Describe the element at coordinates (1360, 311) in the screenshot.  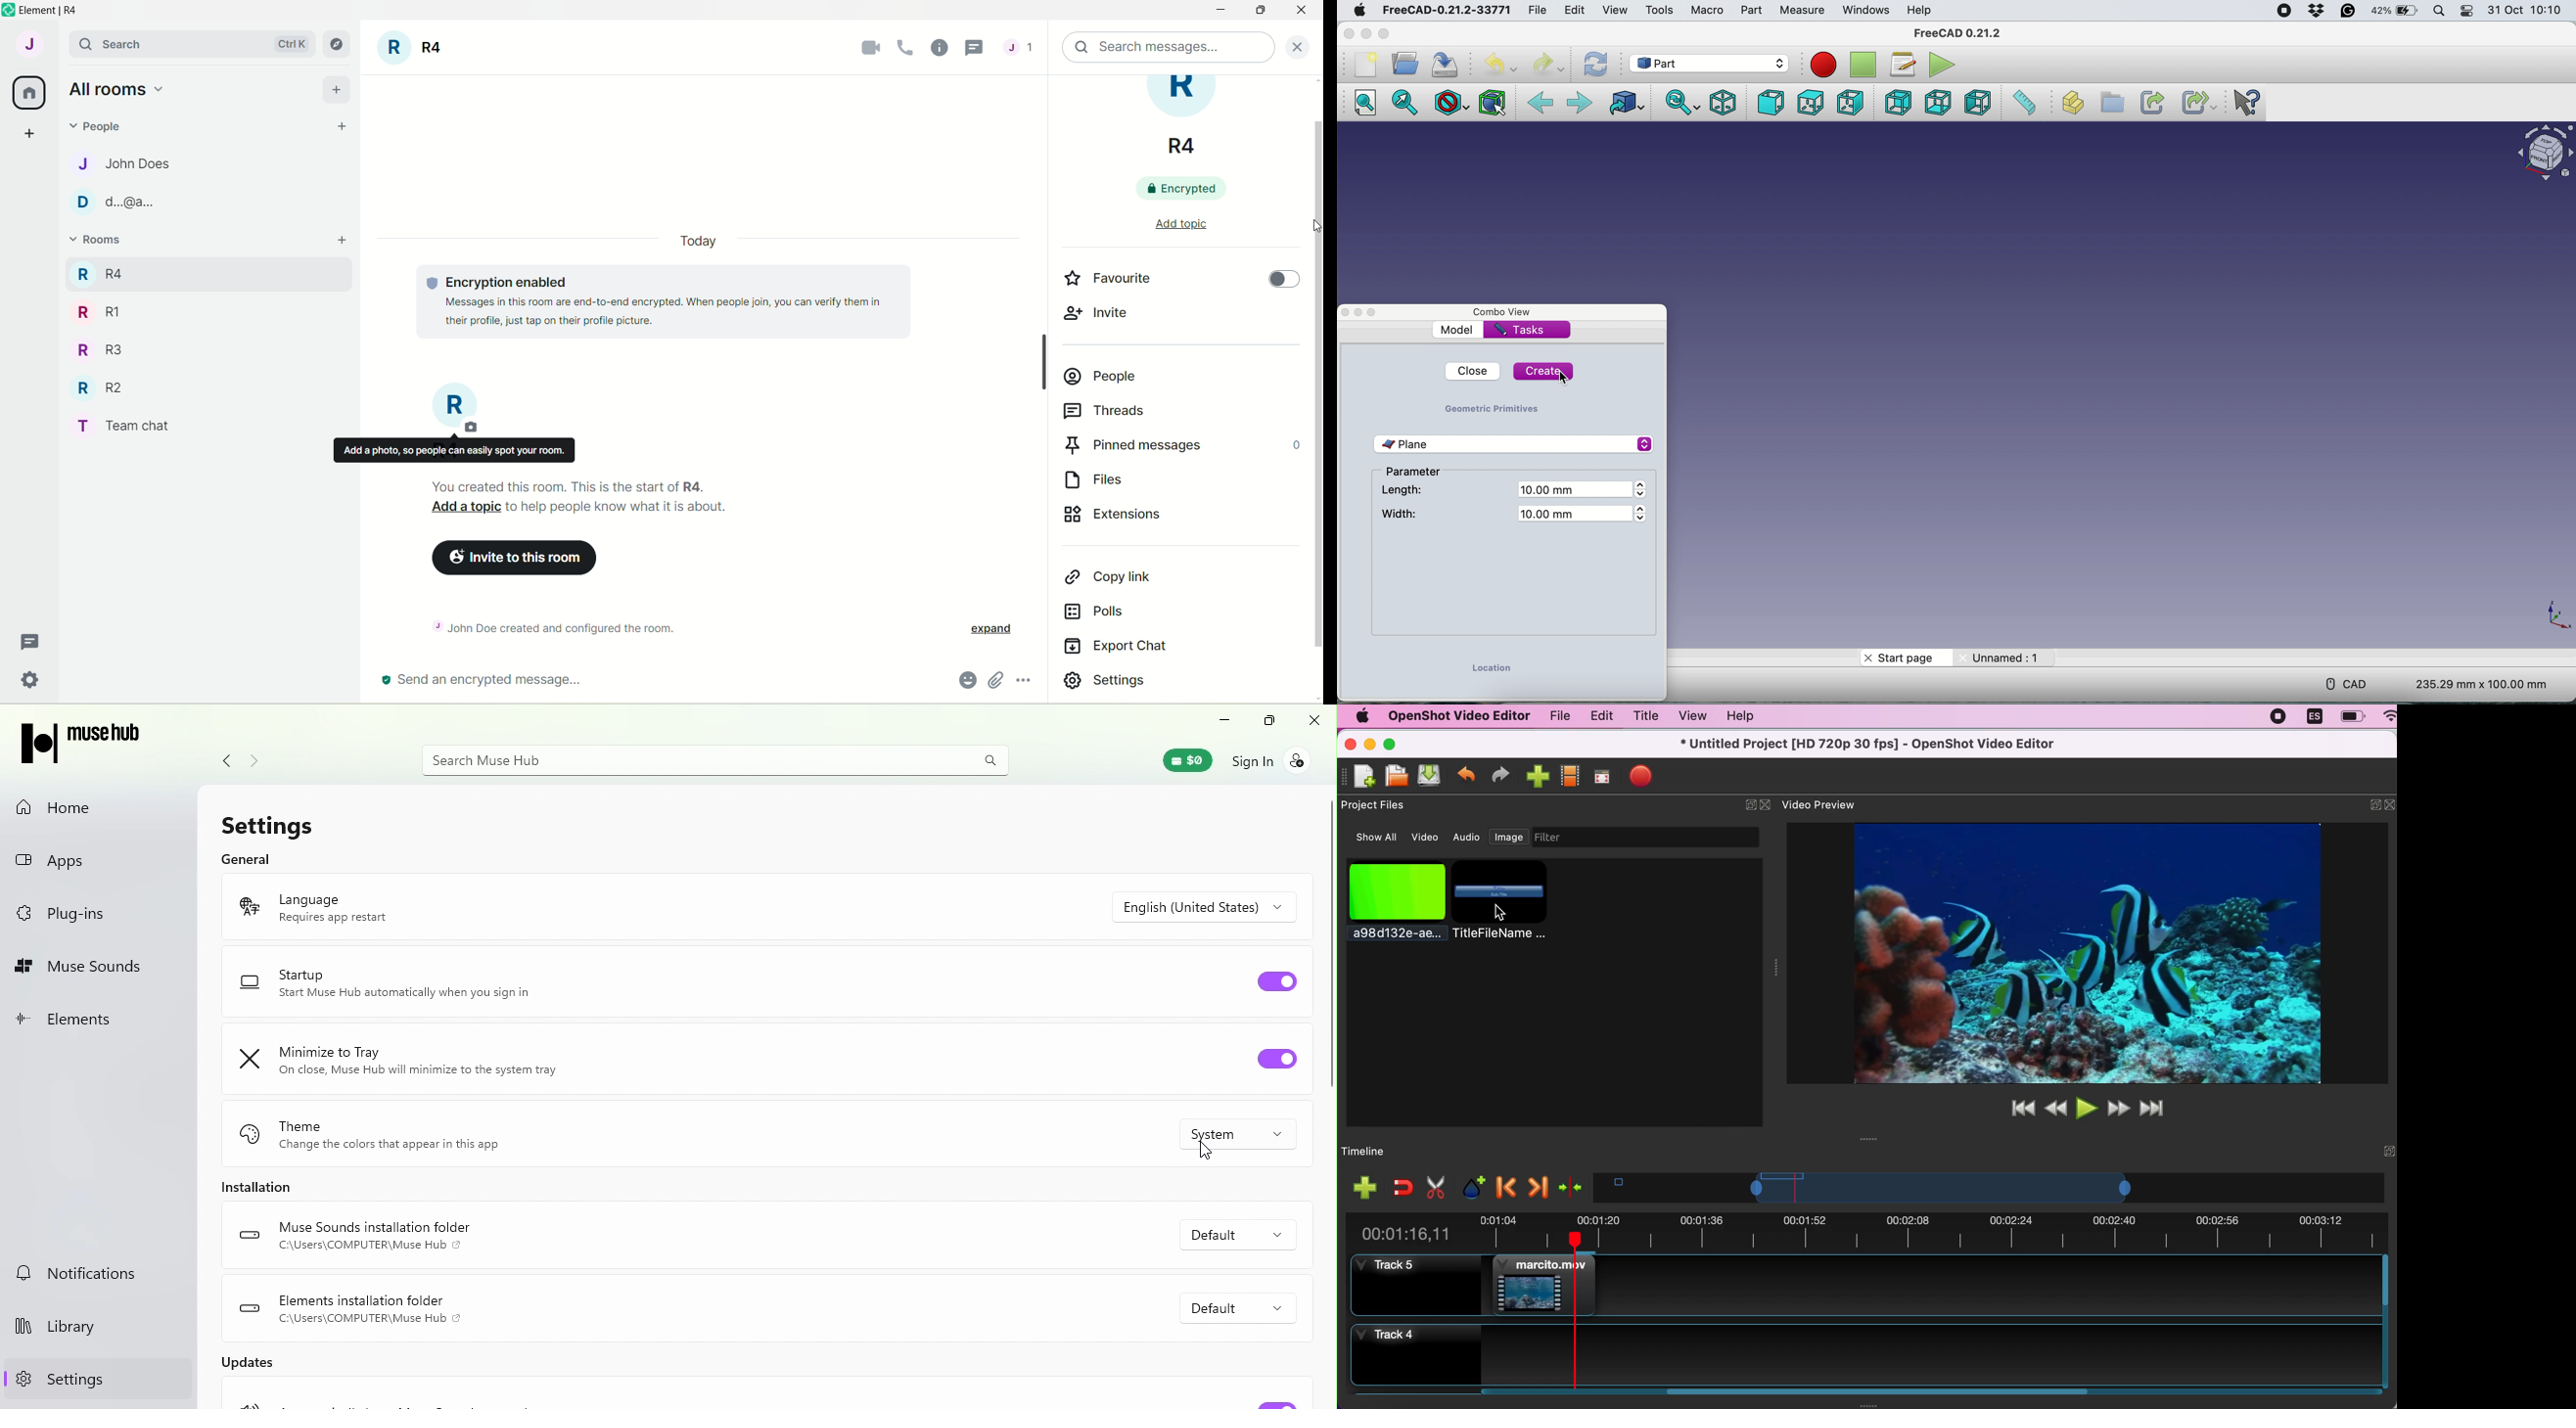
I see `Minimize` at that location.